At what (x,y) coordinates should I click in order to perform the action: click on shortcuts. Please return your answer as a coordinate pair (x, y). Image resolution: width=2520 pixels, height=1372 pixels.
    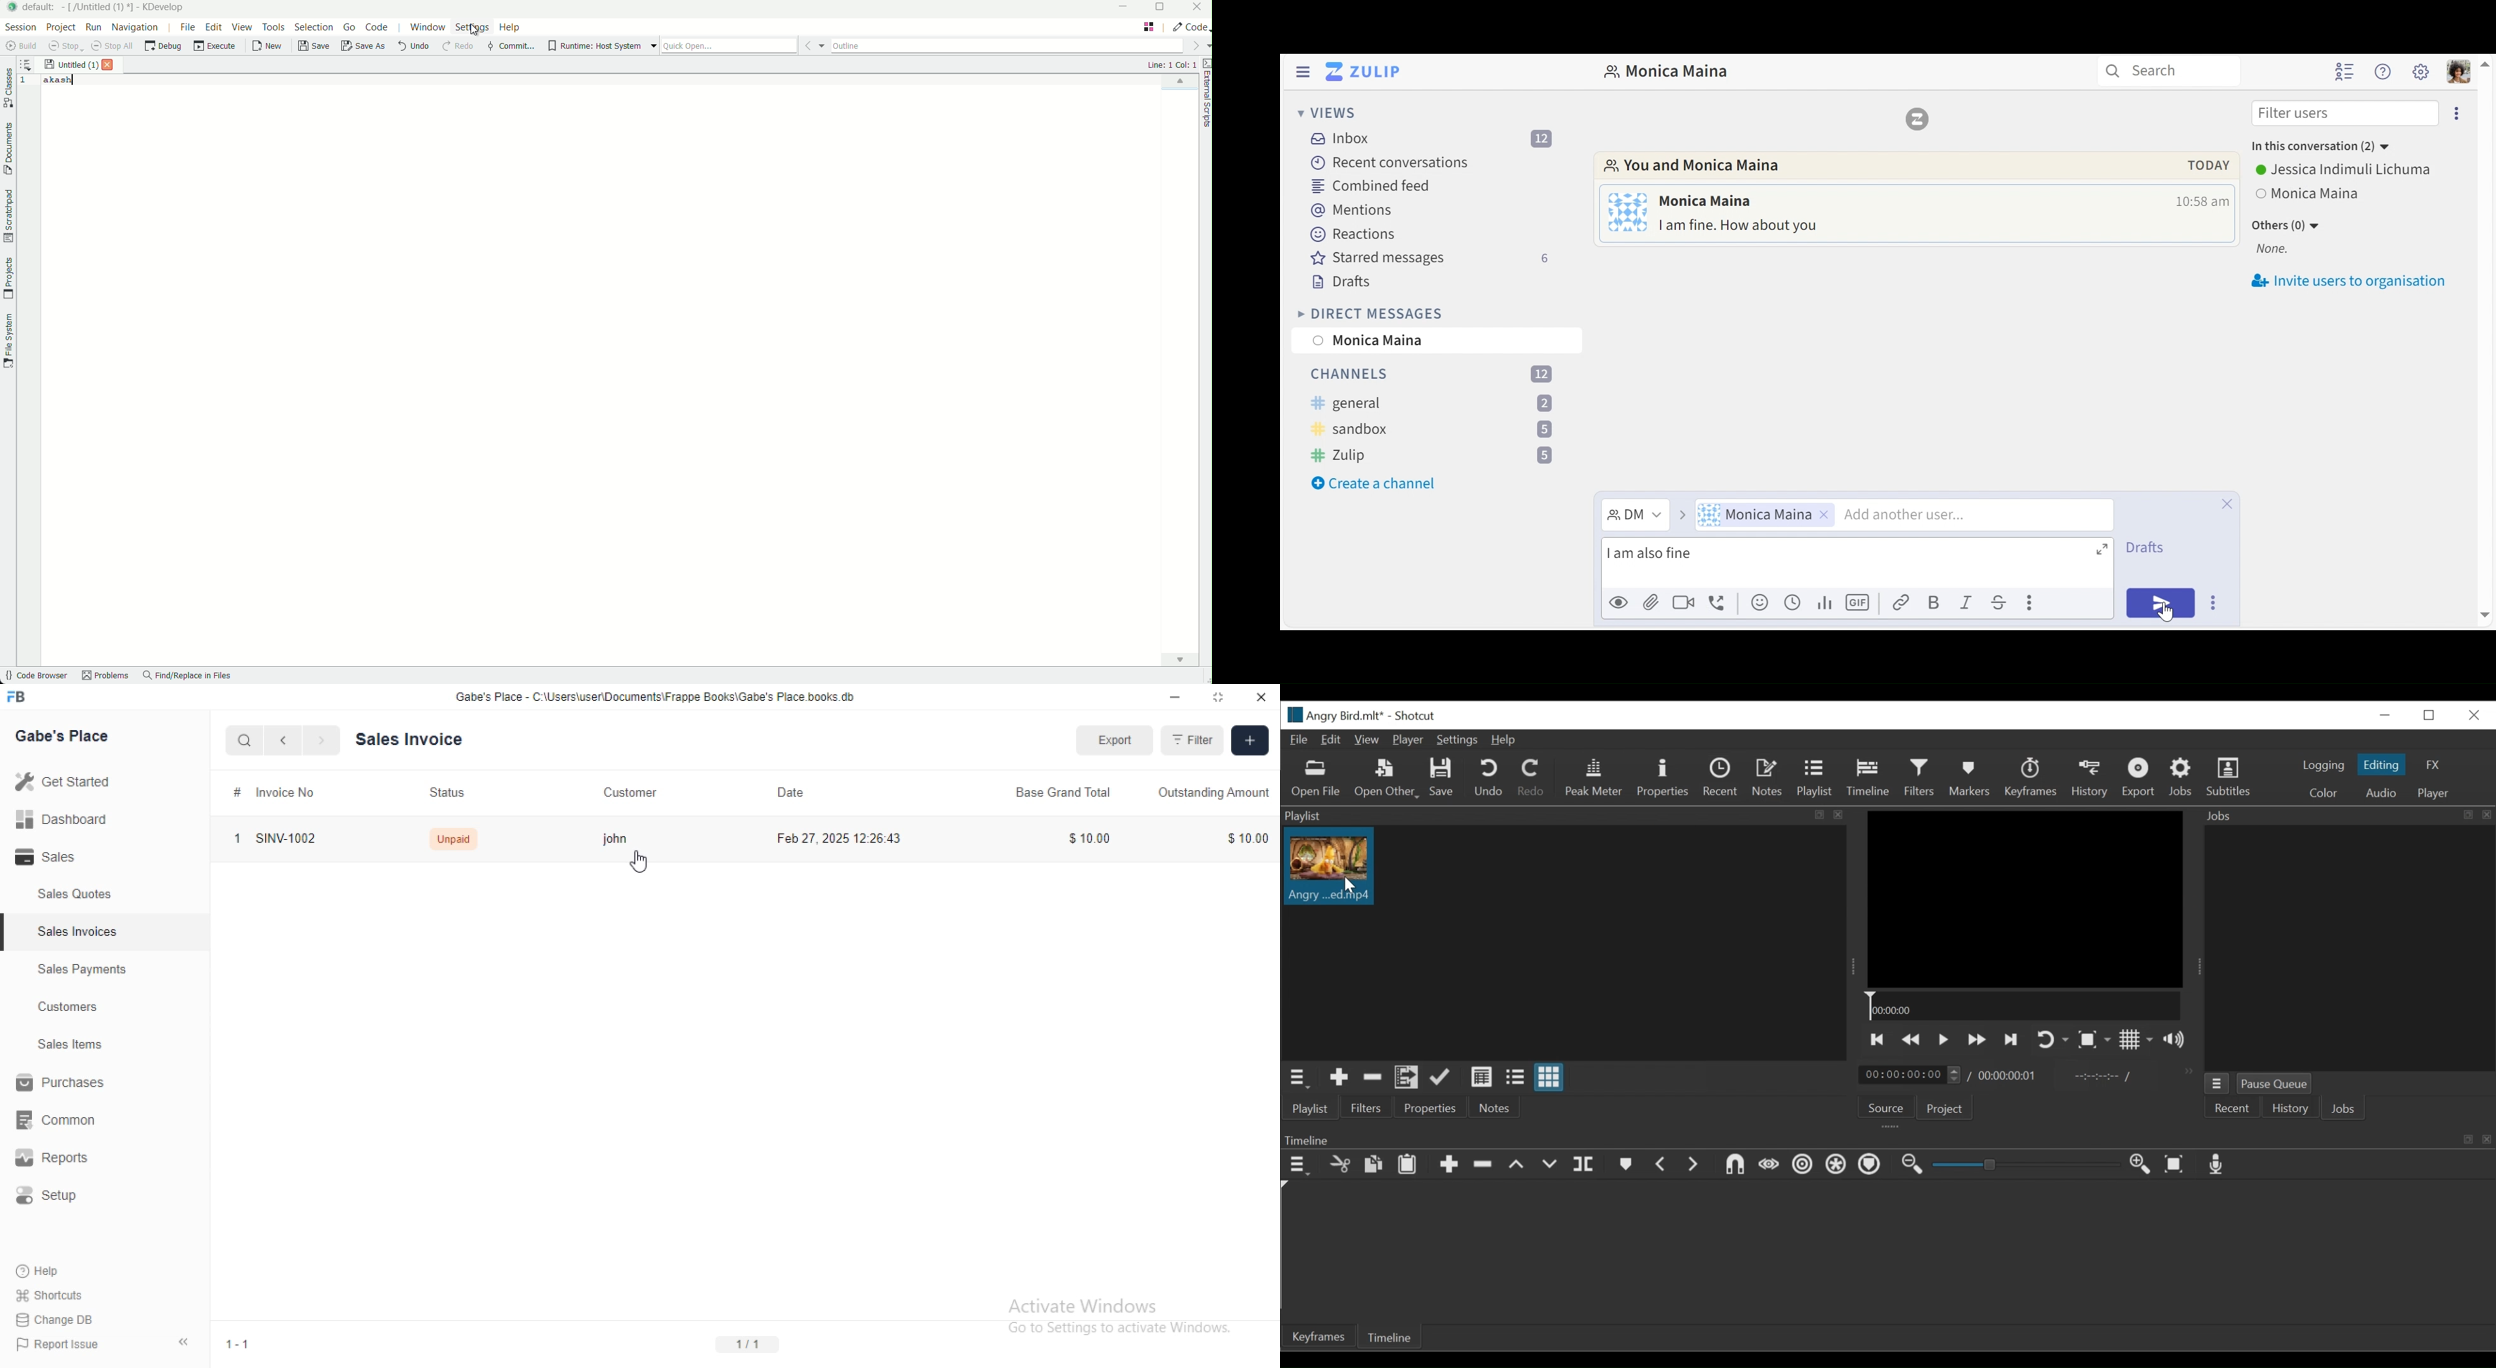
    Looking at the image, I should click on (50, 1295).